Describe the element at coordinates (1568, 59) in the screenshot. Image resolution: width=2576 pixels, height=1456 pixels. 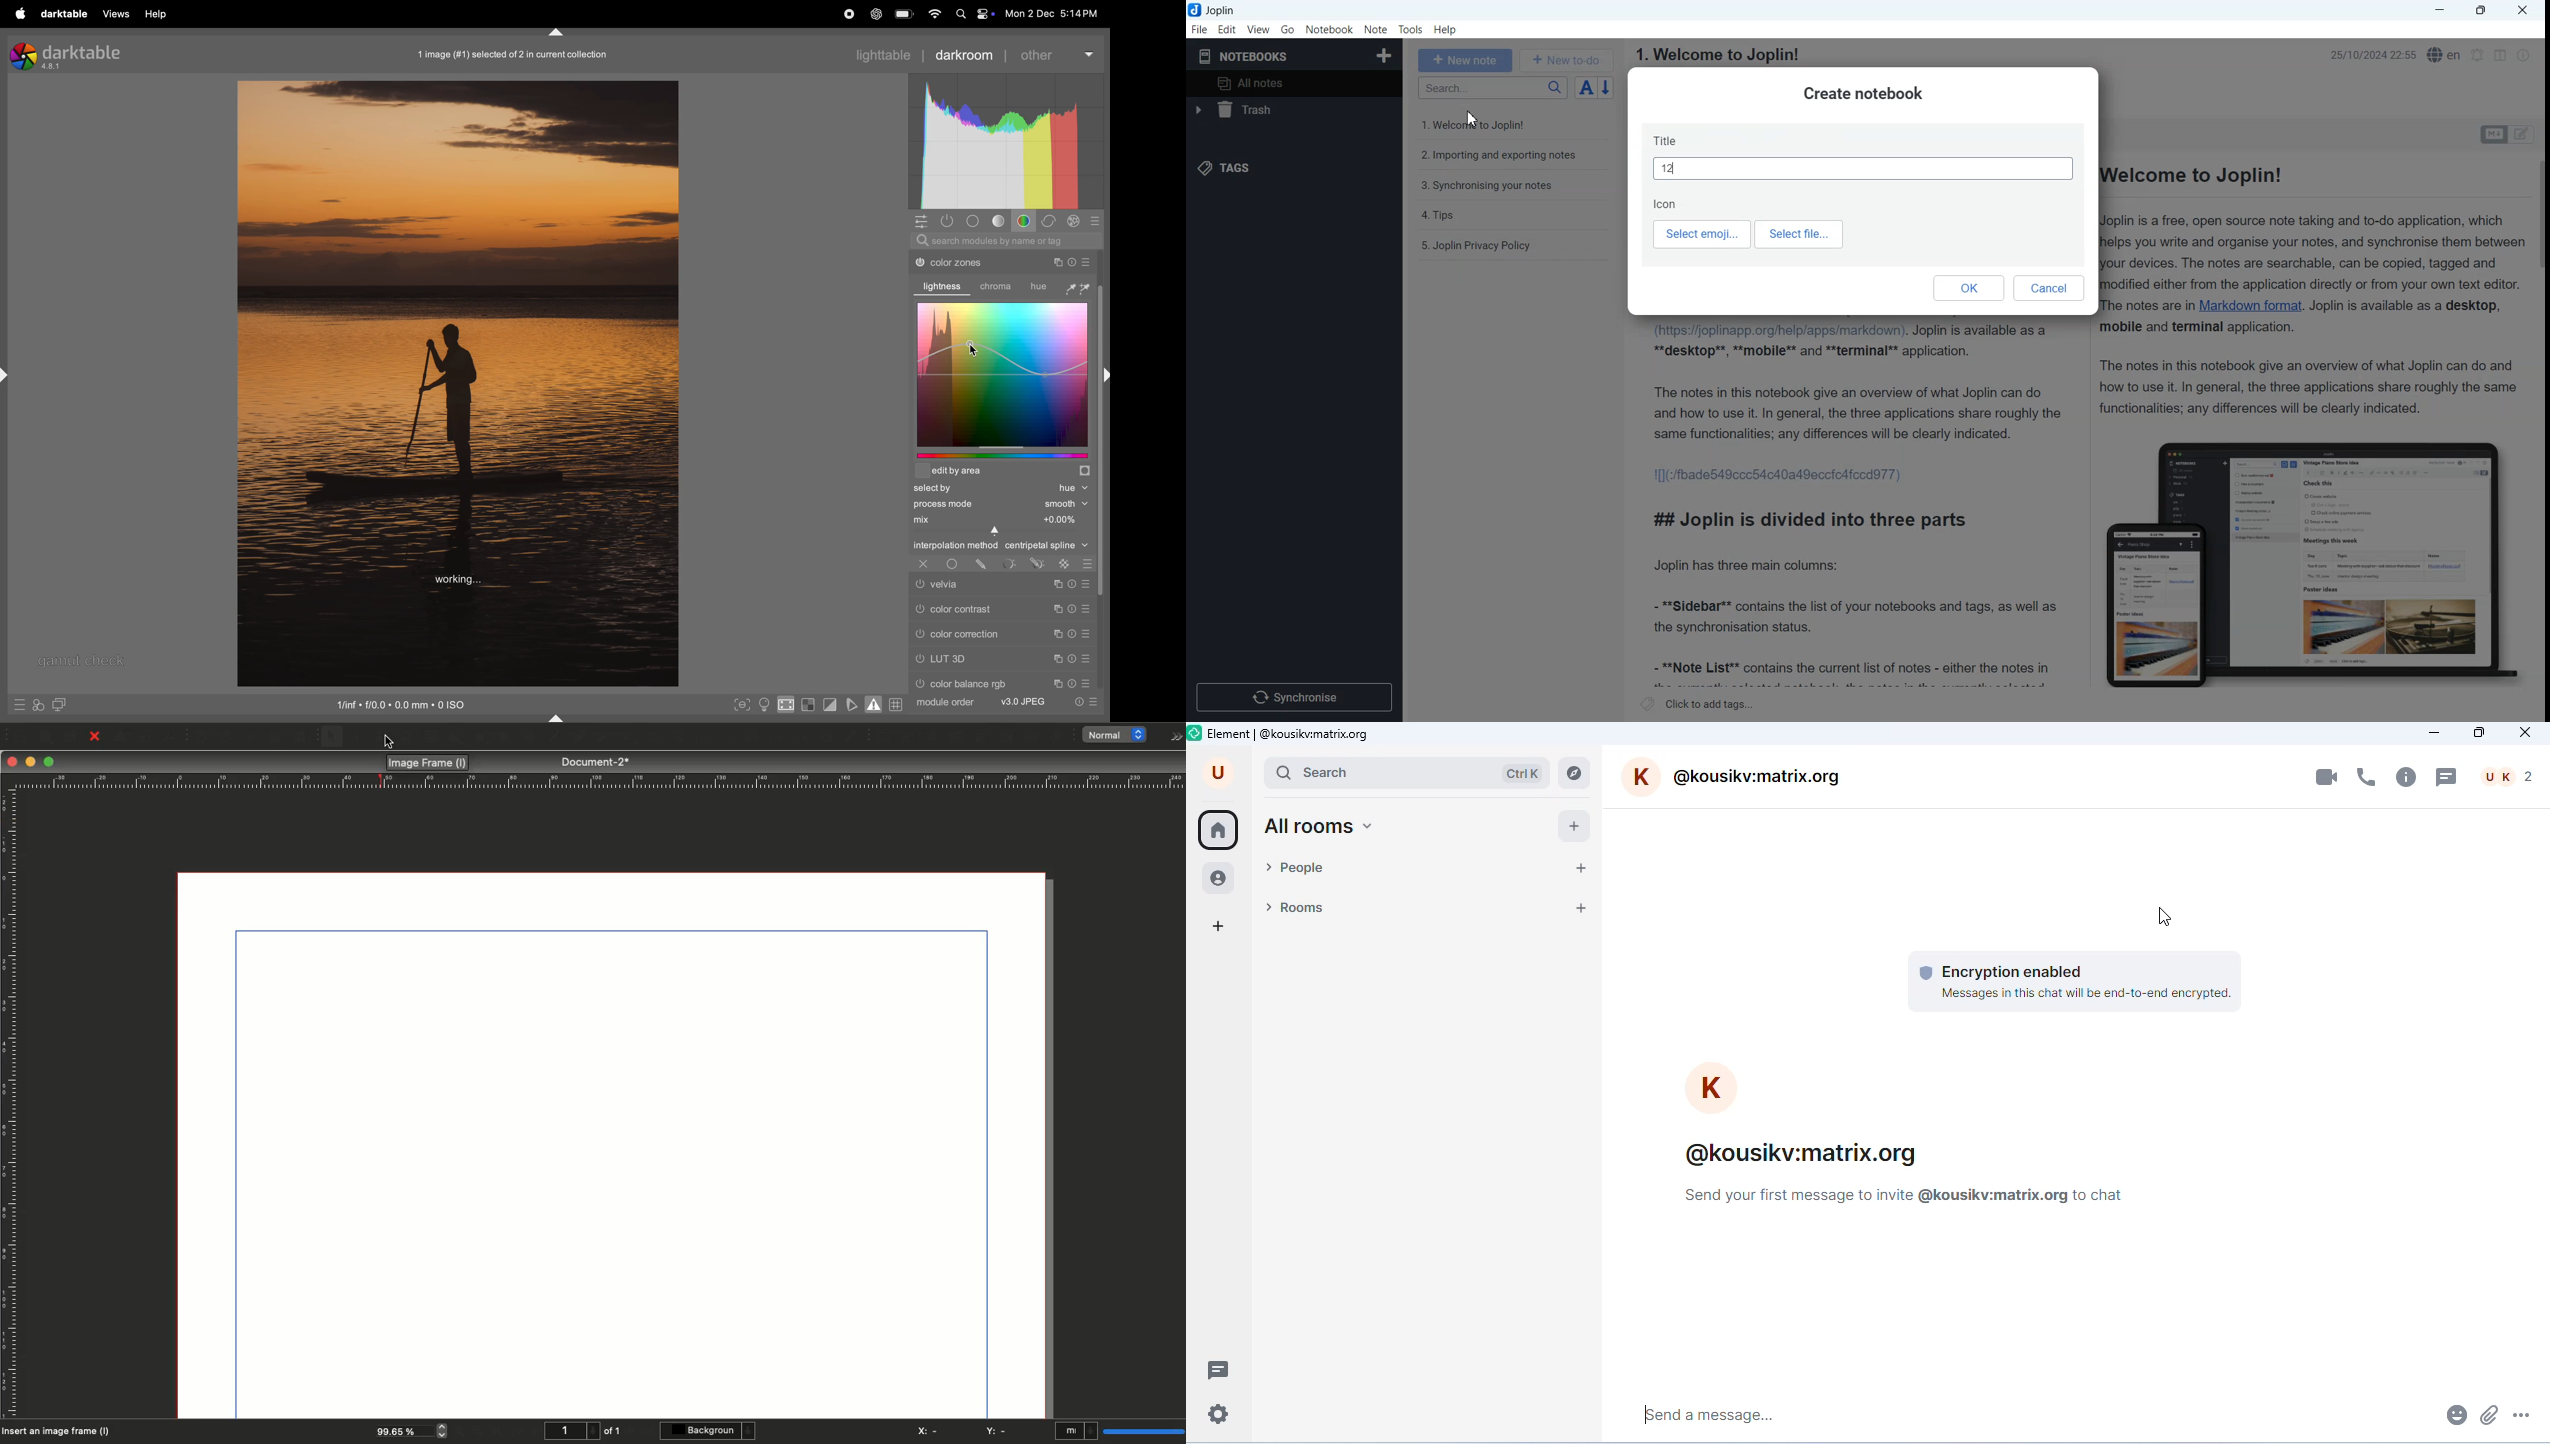
I see `+ New to-do` at that location.